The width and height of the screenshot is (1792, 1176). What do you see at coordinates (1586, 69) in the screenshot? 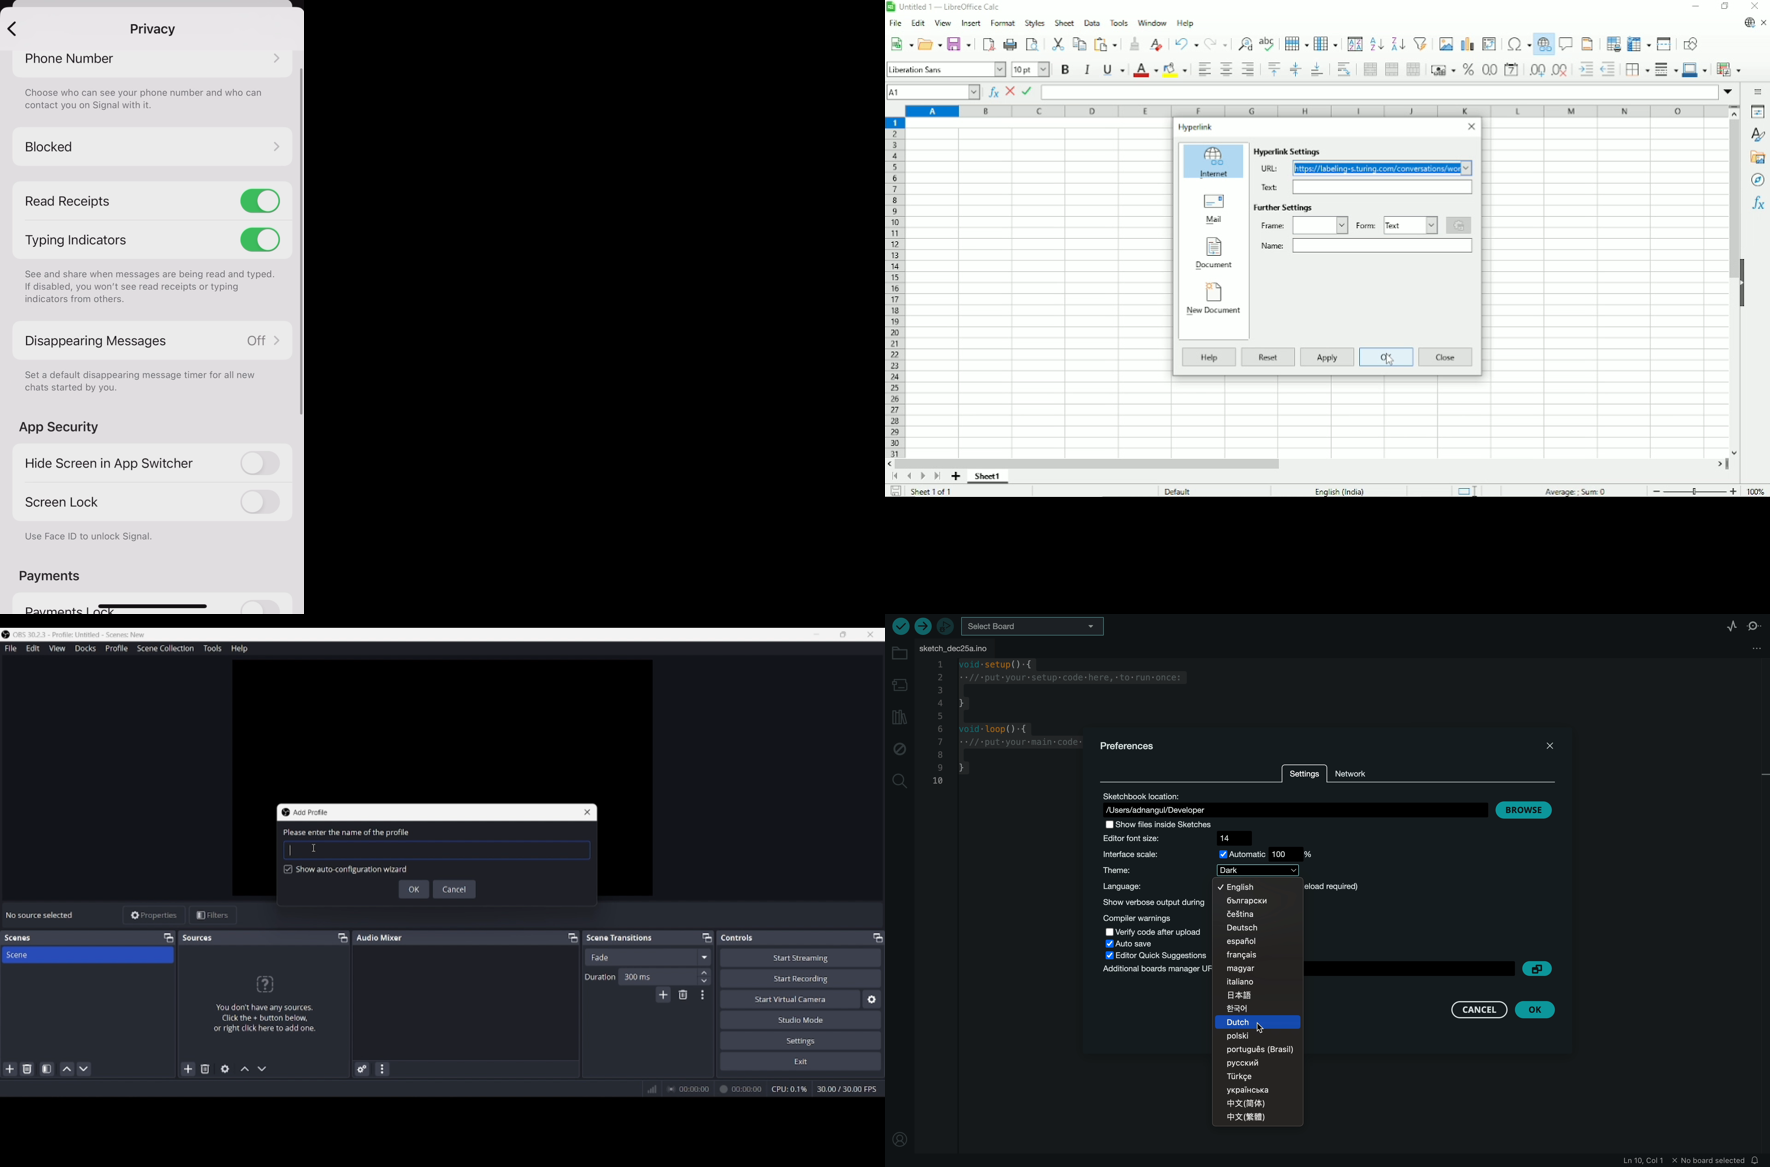
I see `Increase indent` at bounding box center [1586, 69].